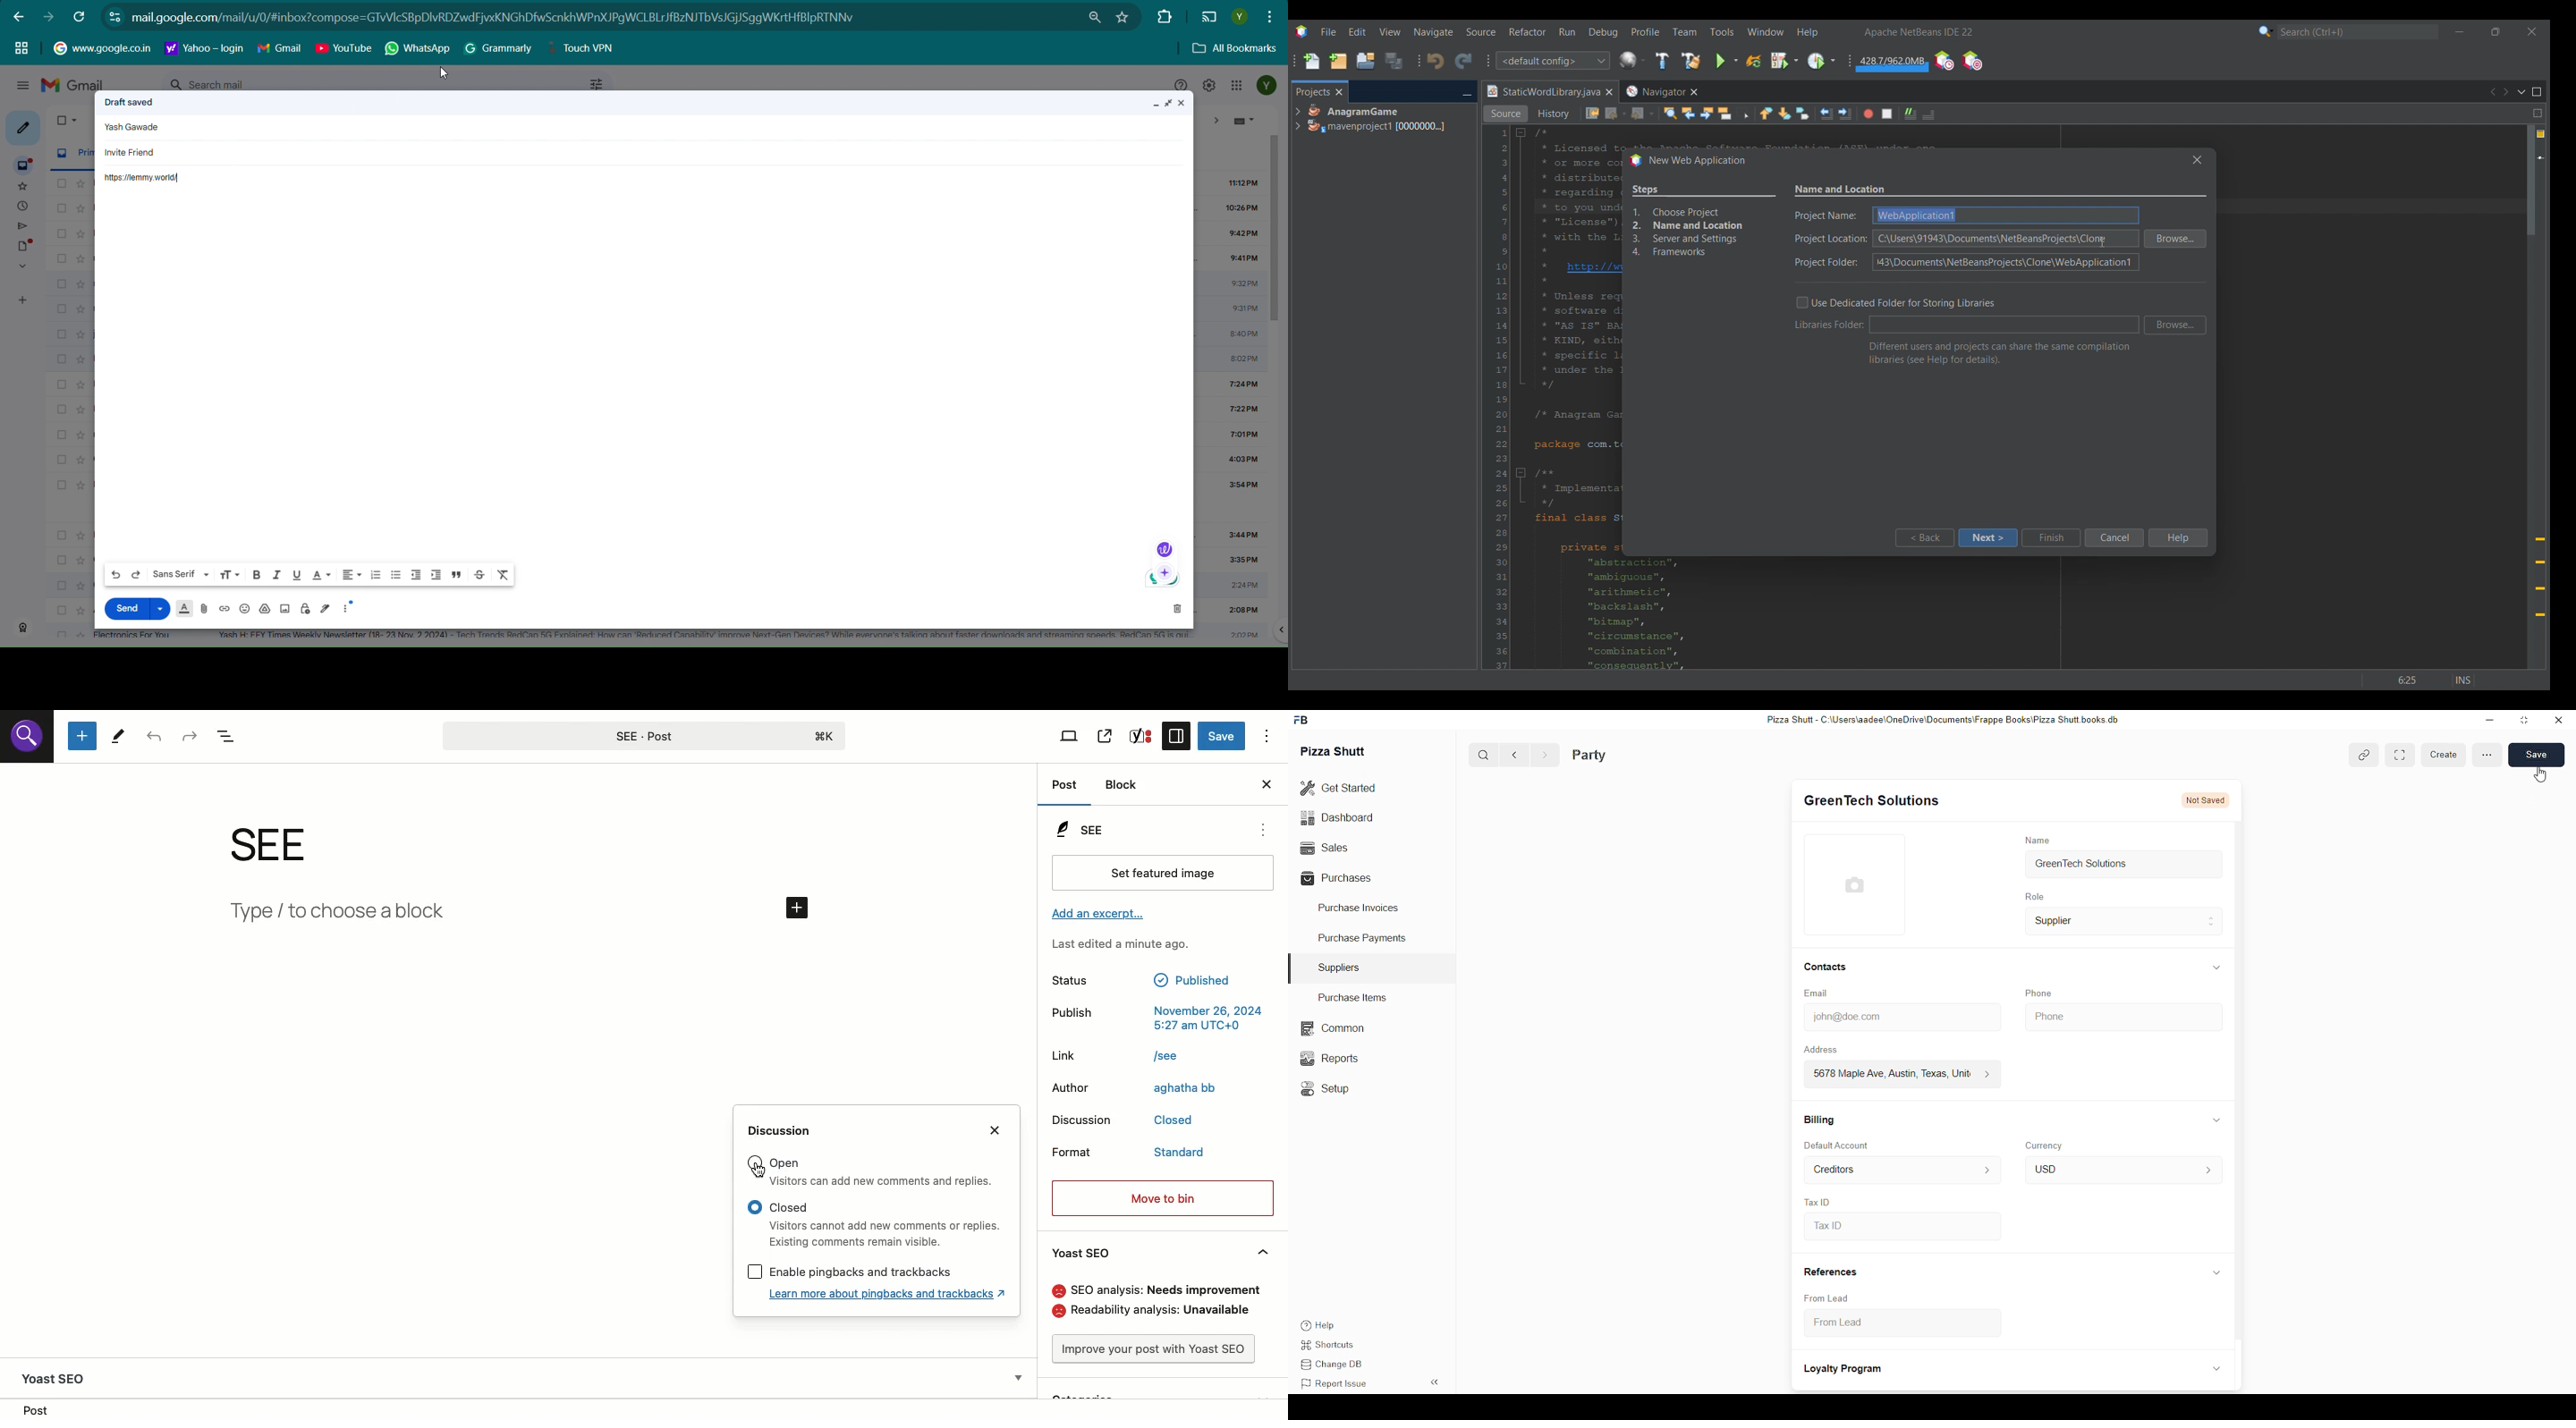 The width and height of the screenshot is (2576, 1428). Describe the element at coordinates (2537, 754) in the screenshot. I see `save` at that location.